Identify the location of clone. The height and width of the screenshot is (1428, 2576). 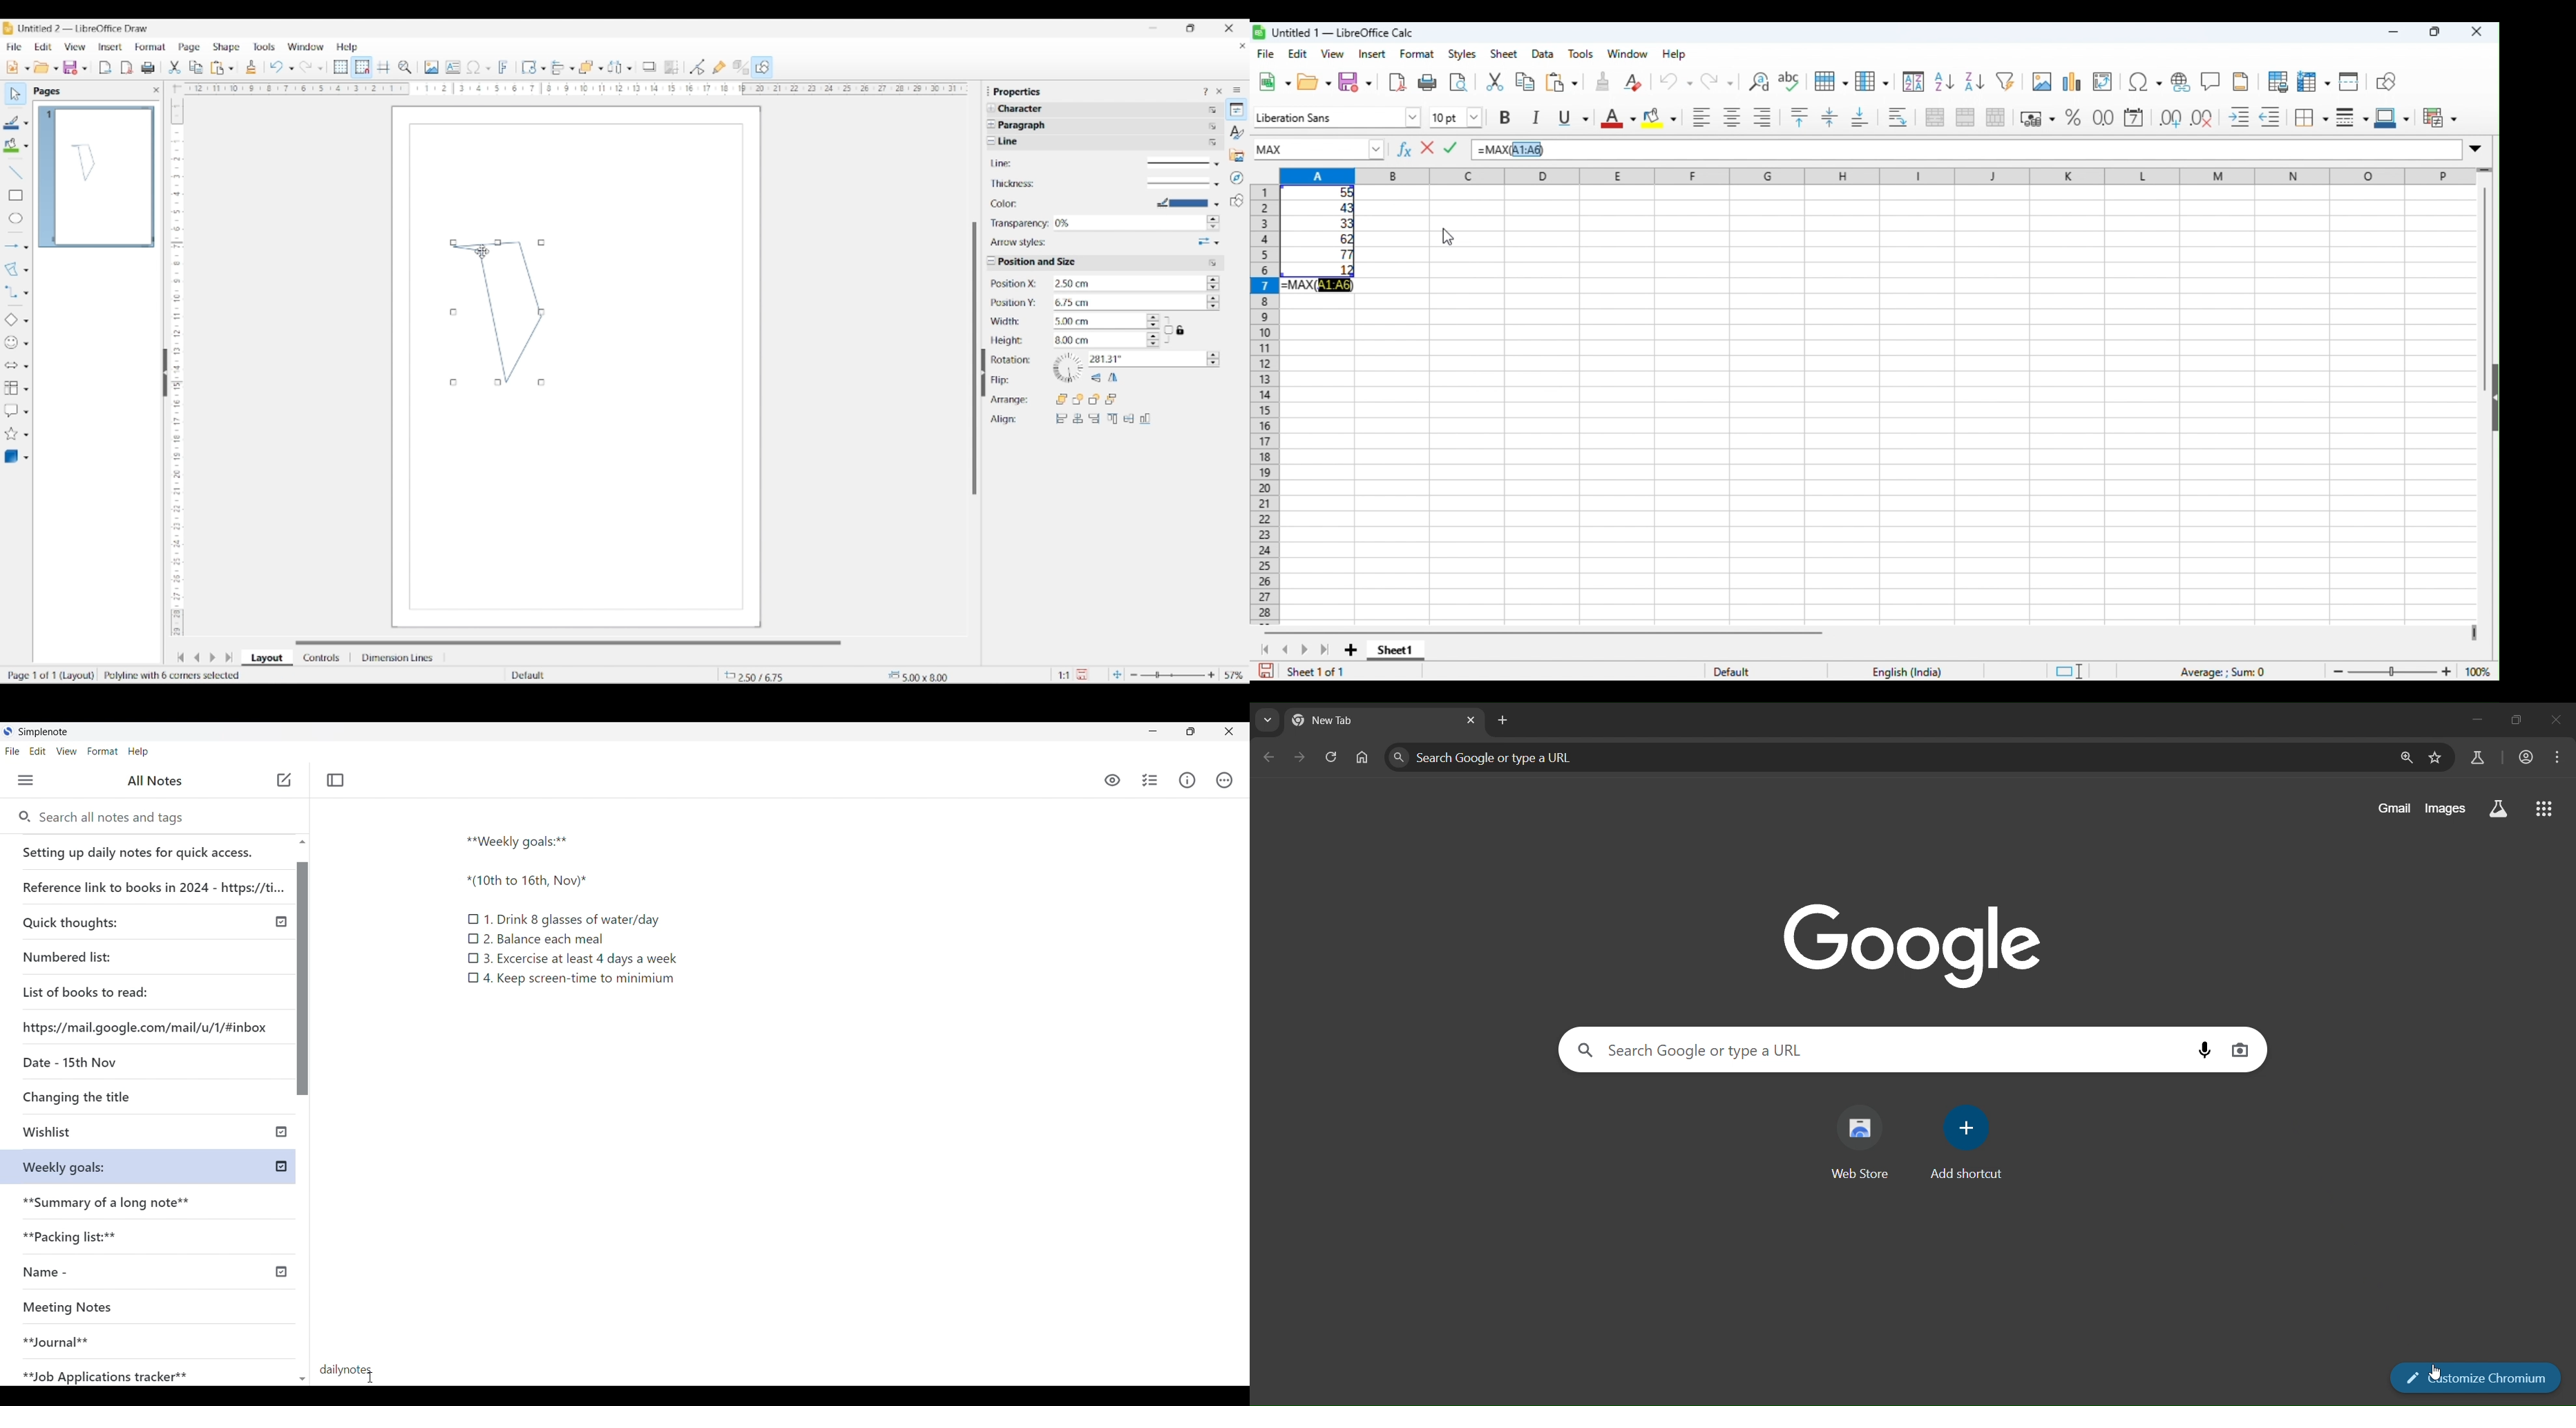
(1602, 81).